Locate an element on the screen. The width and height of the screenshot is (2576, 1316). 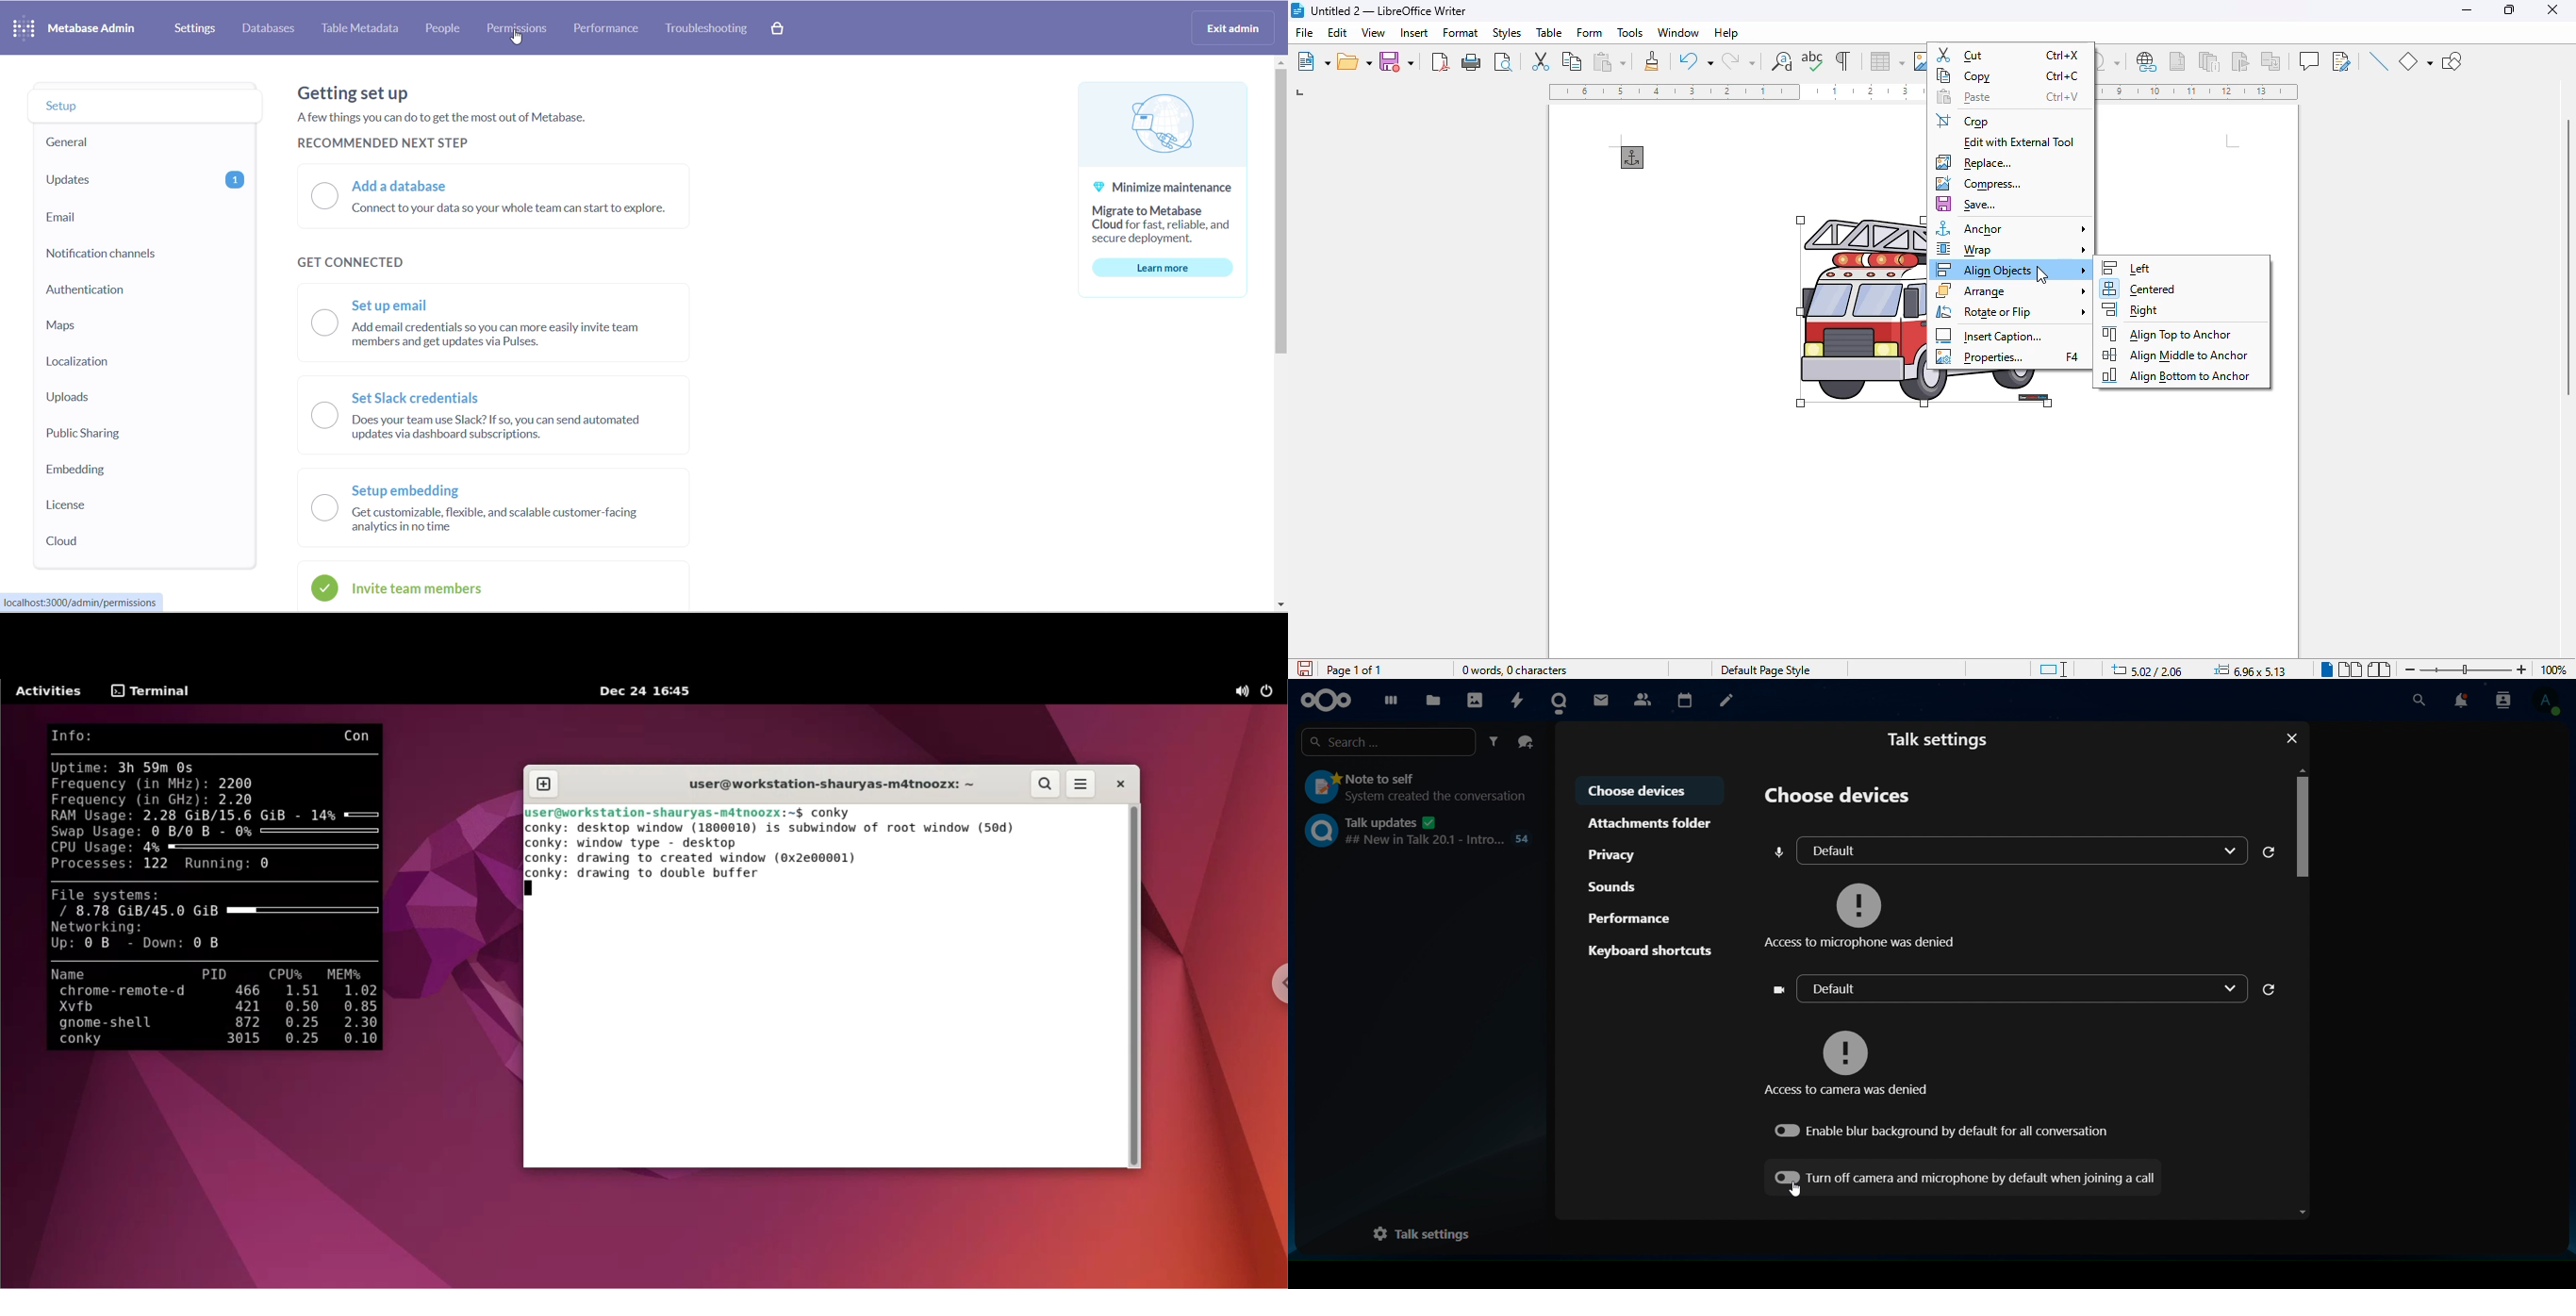
crop is located at coordinates (1963, 121).